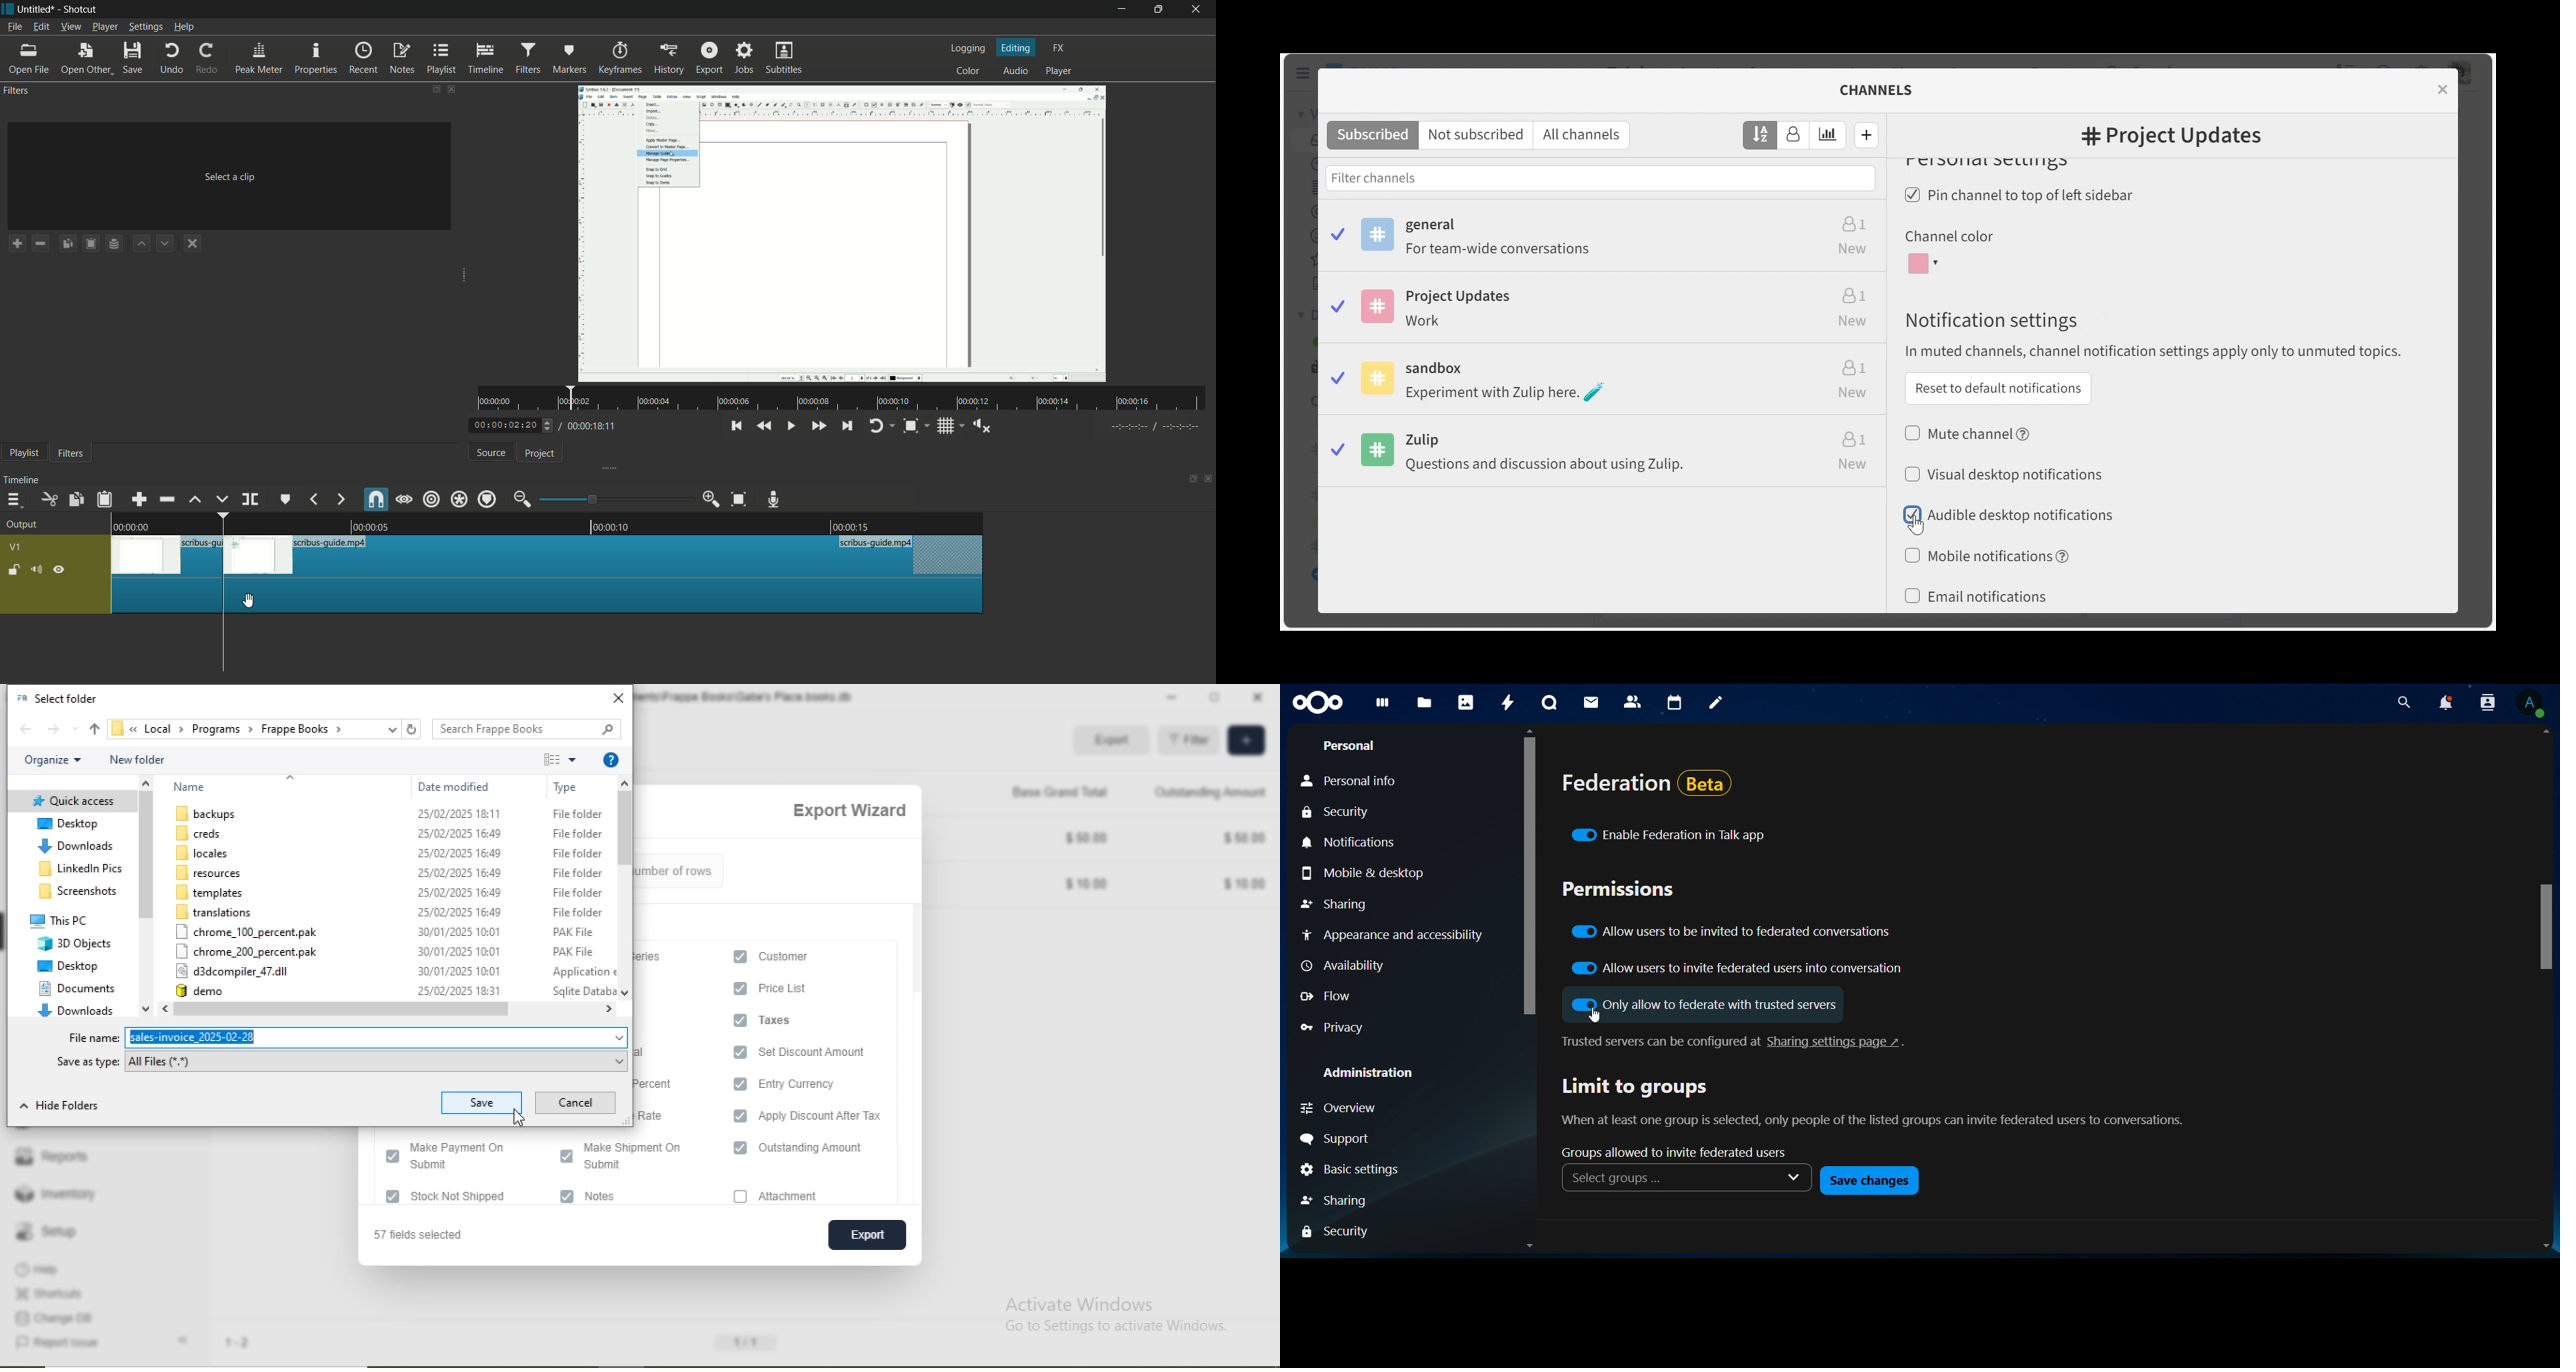 The width and height of the screenshot is (2576, 1372). I want to click on refresh, so click(414, 731).